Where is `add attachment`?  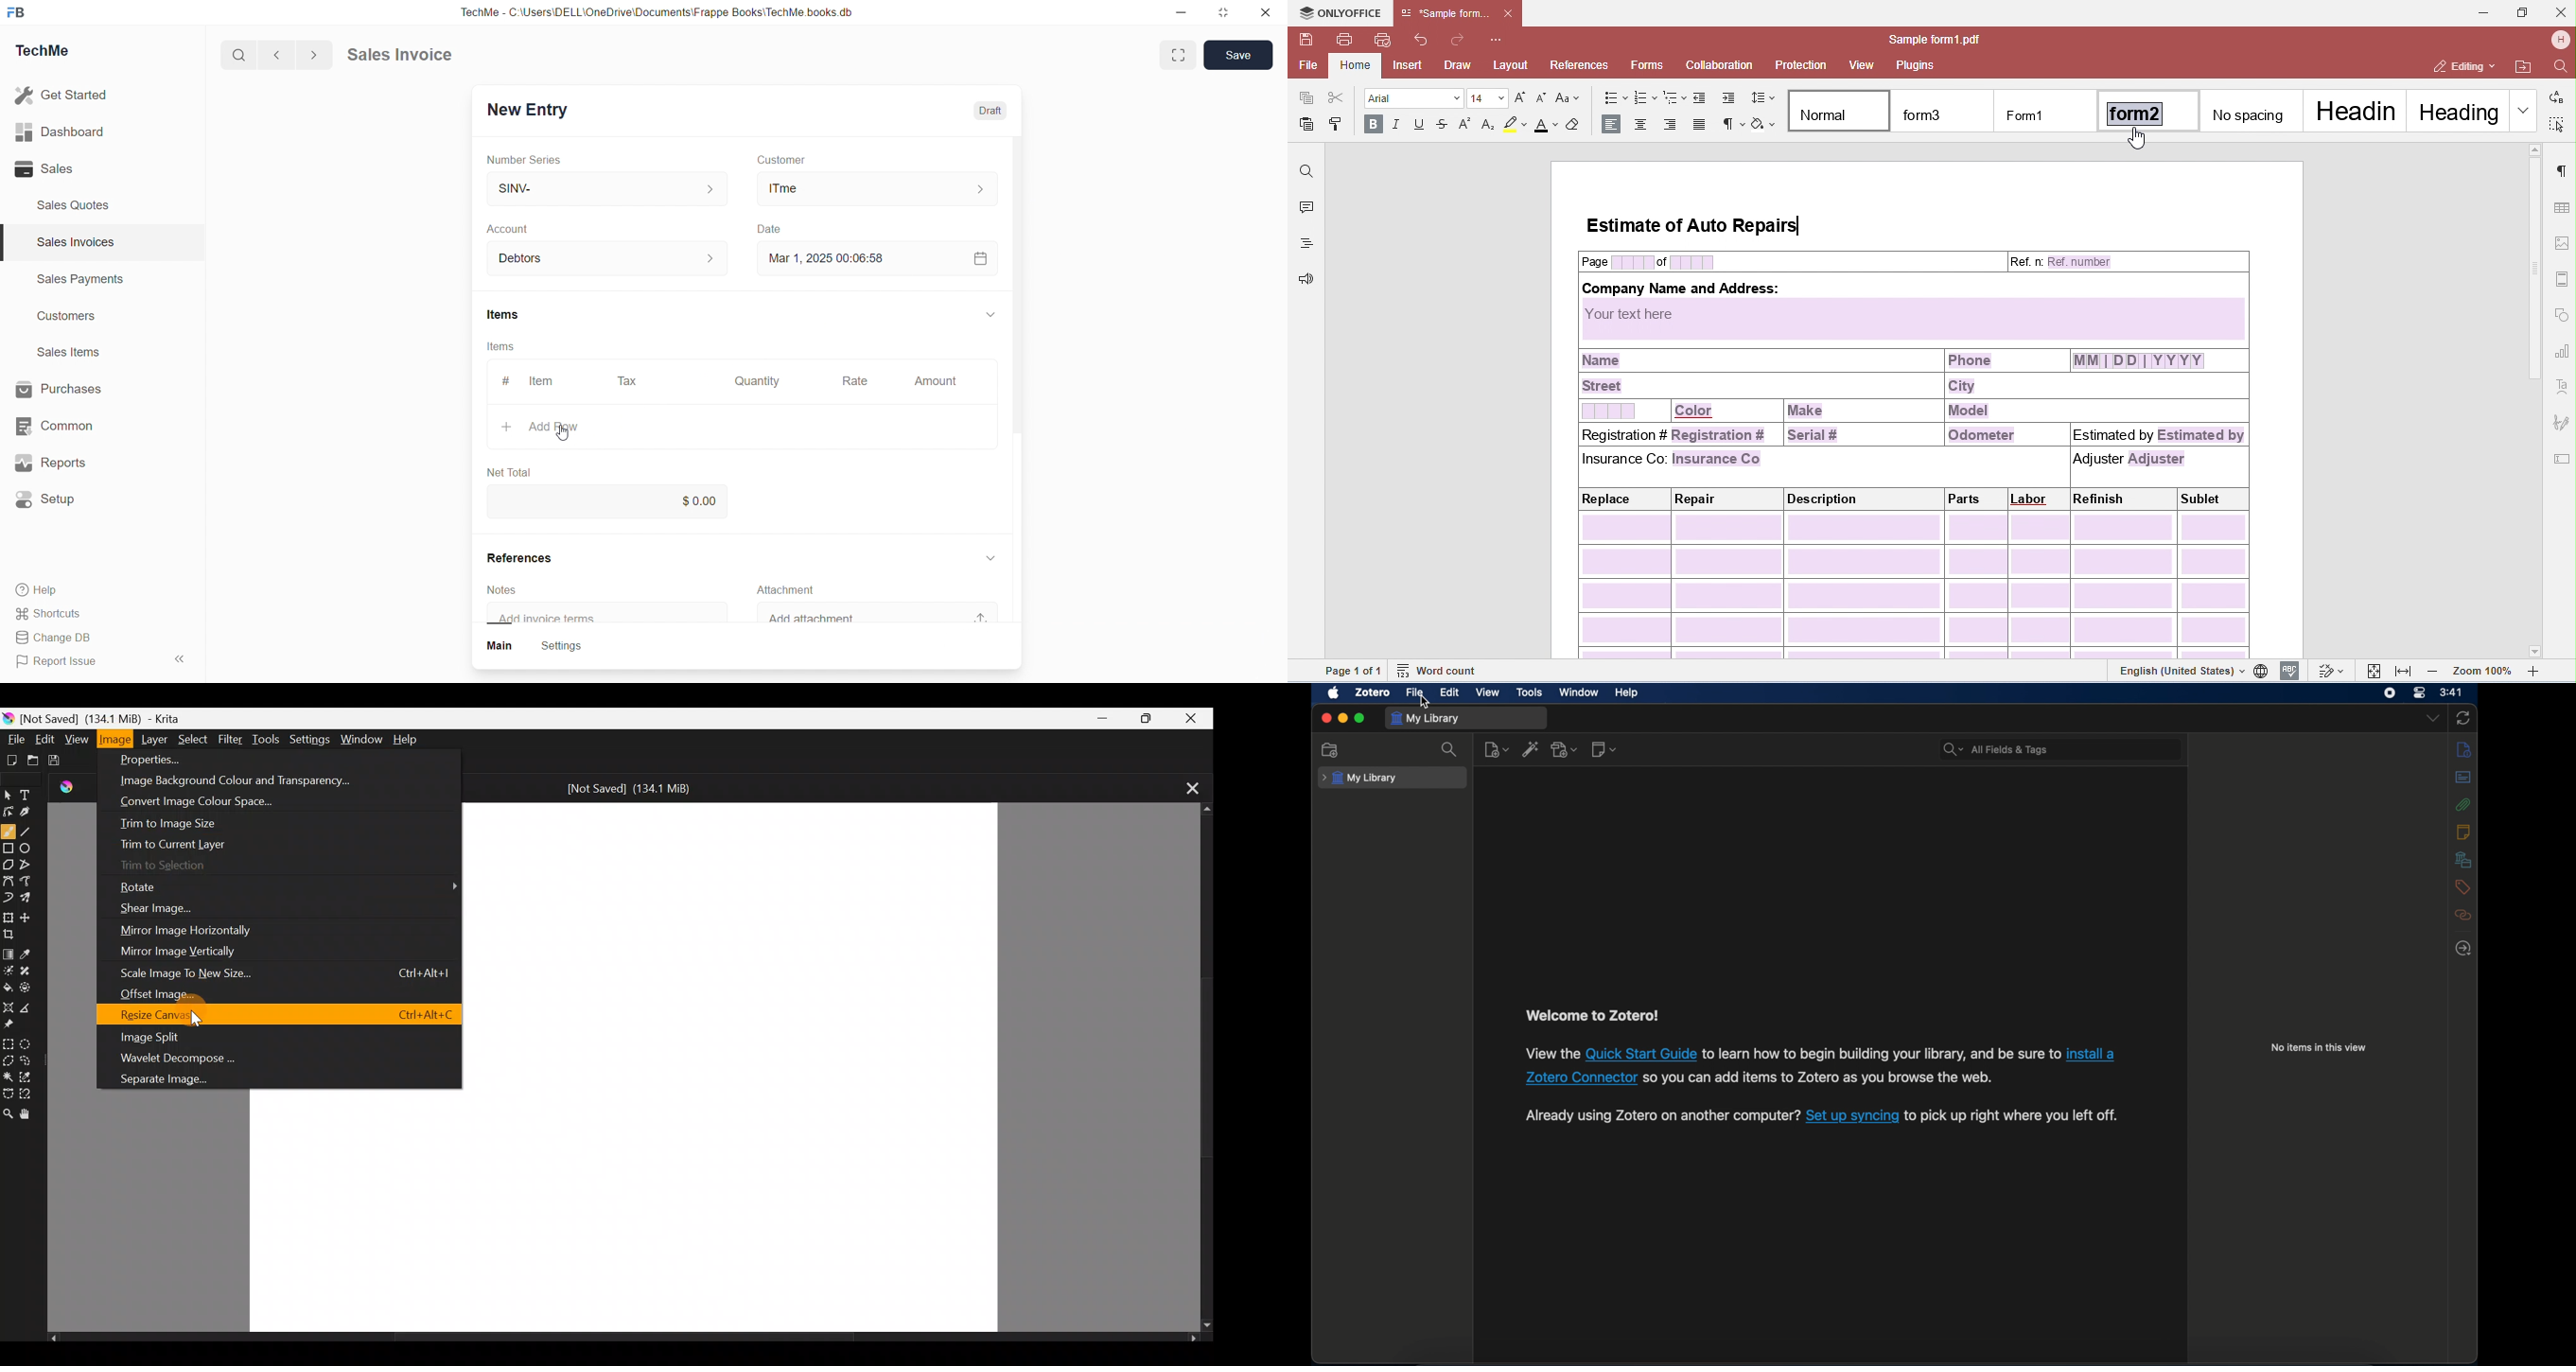
add attachment is located at coordinates (1565, 749).